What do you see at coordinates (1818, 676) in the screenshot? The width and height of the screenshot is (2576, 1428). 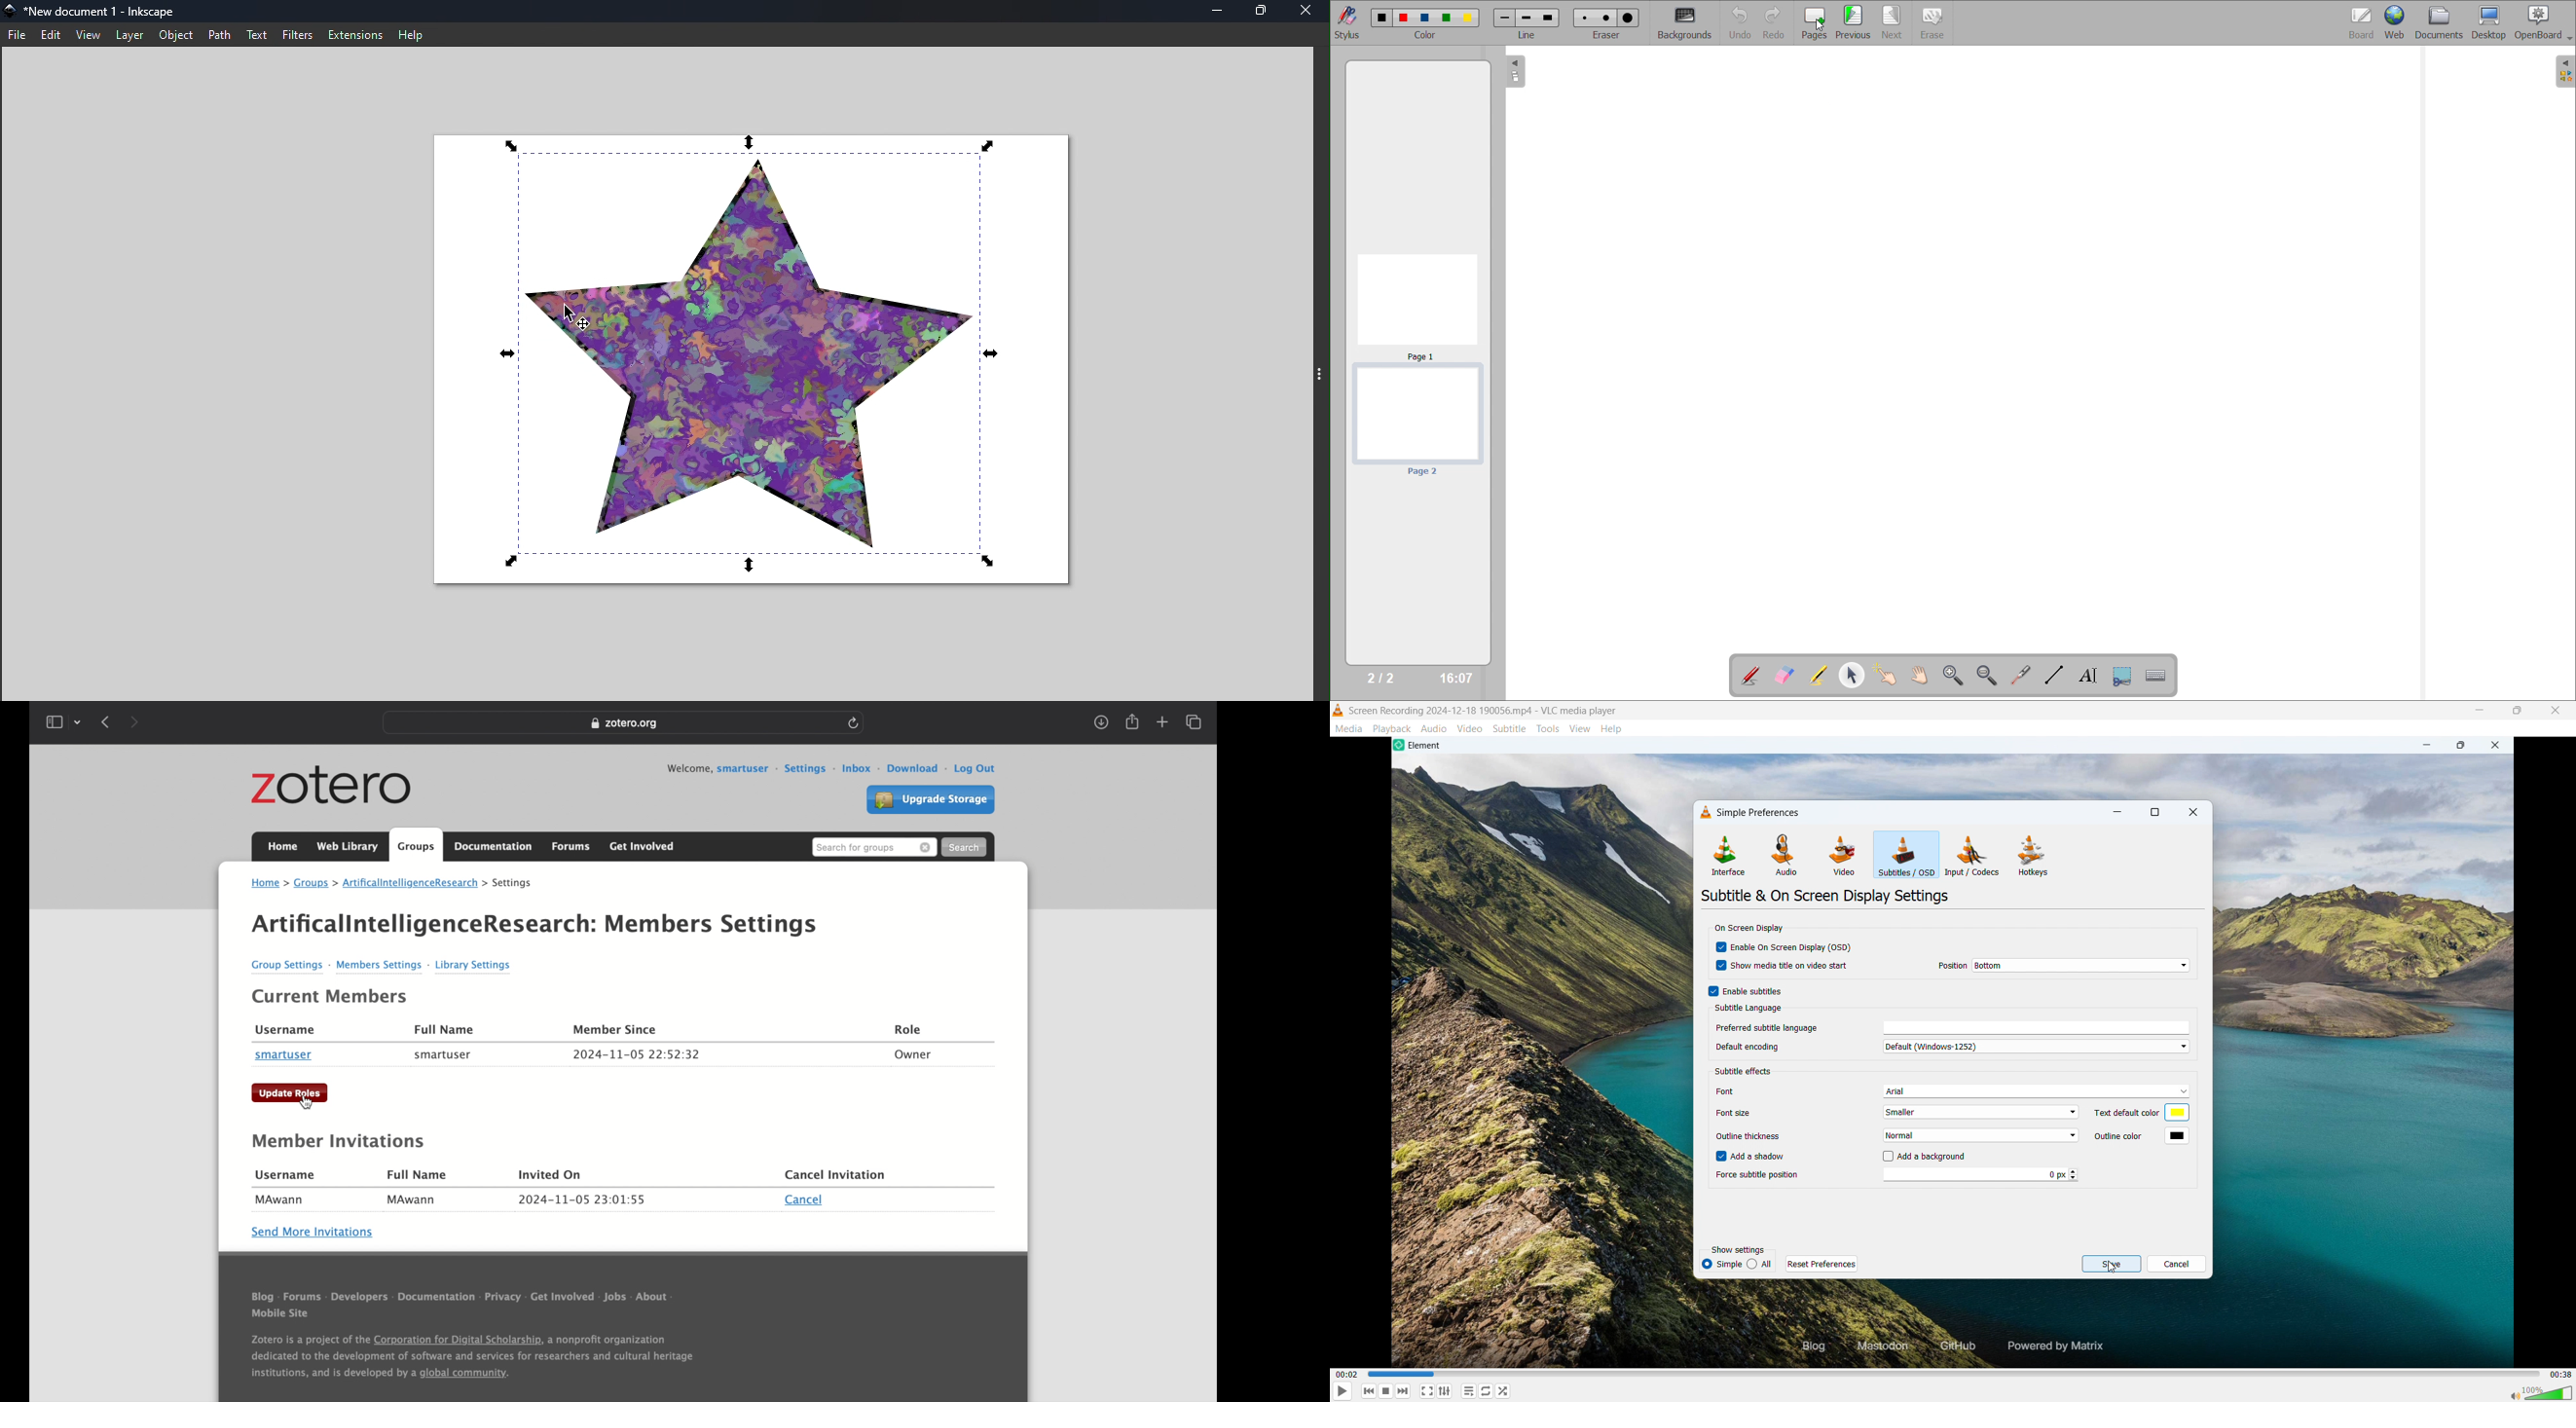 I see `highlight` at bounding box center [1818, 676].